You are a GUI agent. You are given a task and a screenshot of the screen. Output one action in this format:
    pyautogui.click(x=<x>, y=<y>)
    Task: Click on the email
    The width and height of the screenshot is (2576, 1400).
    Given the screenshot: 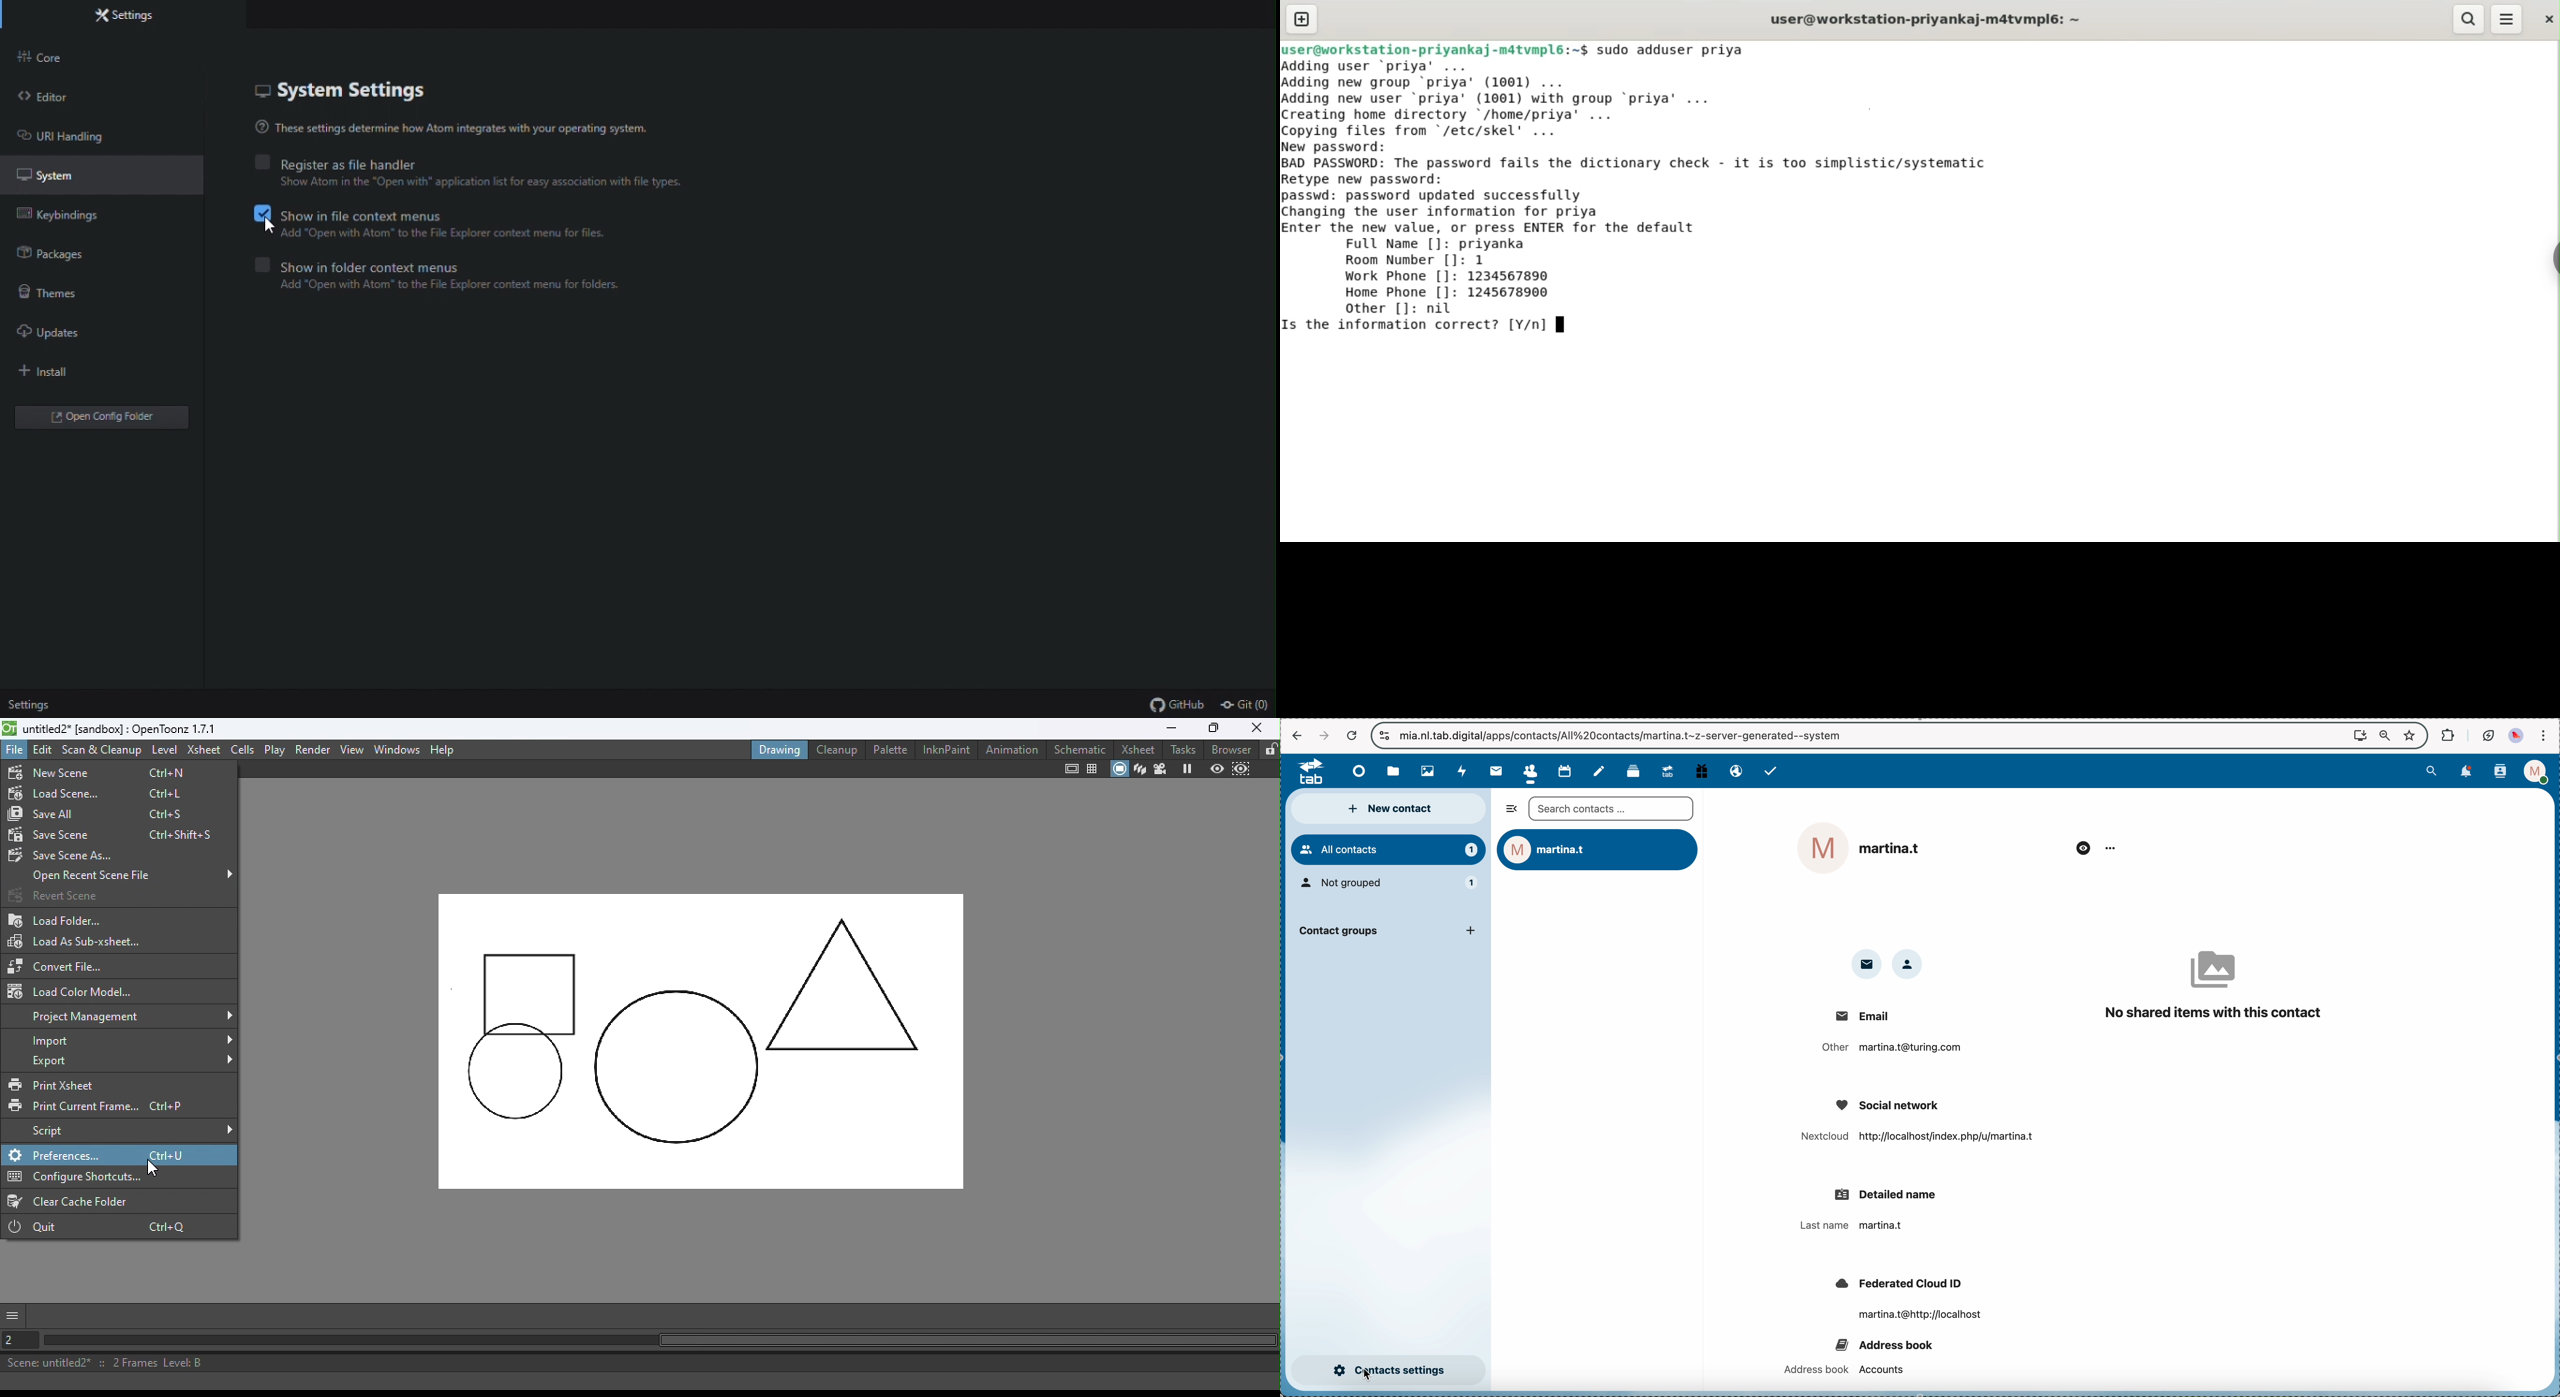 What is the action you would take?
    pyautogui.click(x=1733, y=771)
    